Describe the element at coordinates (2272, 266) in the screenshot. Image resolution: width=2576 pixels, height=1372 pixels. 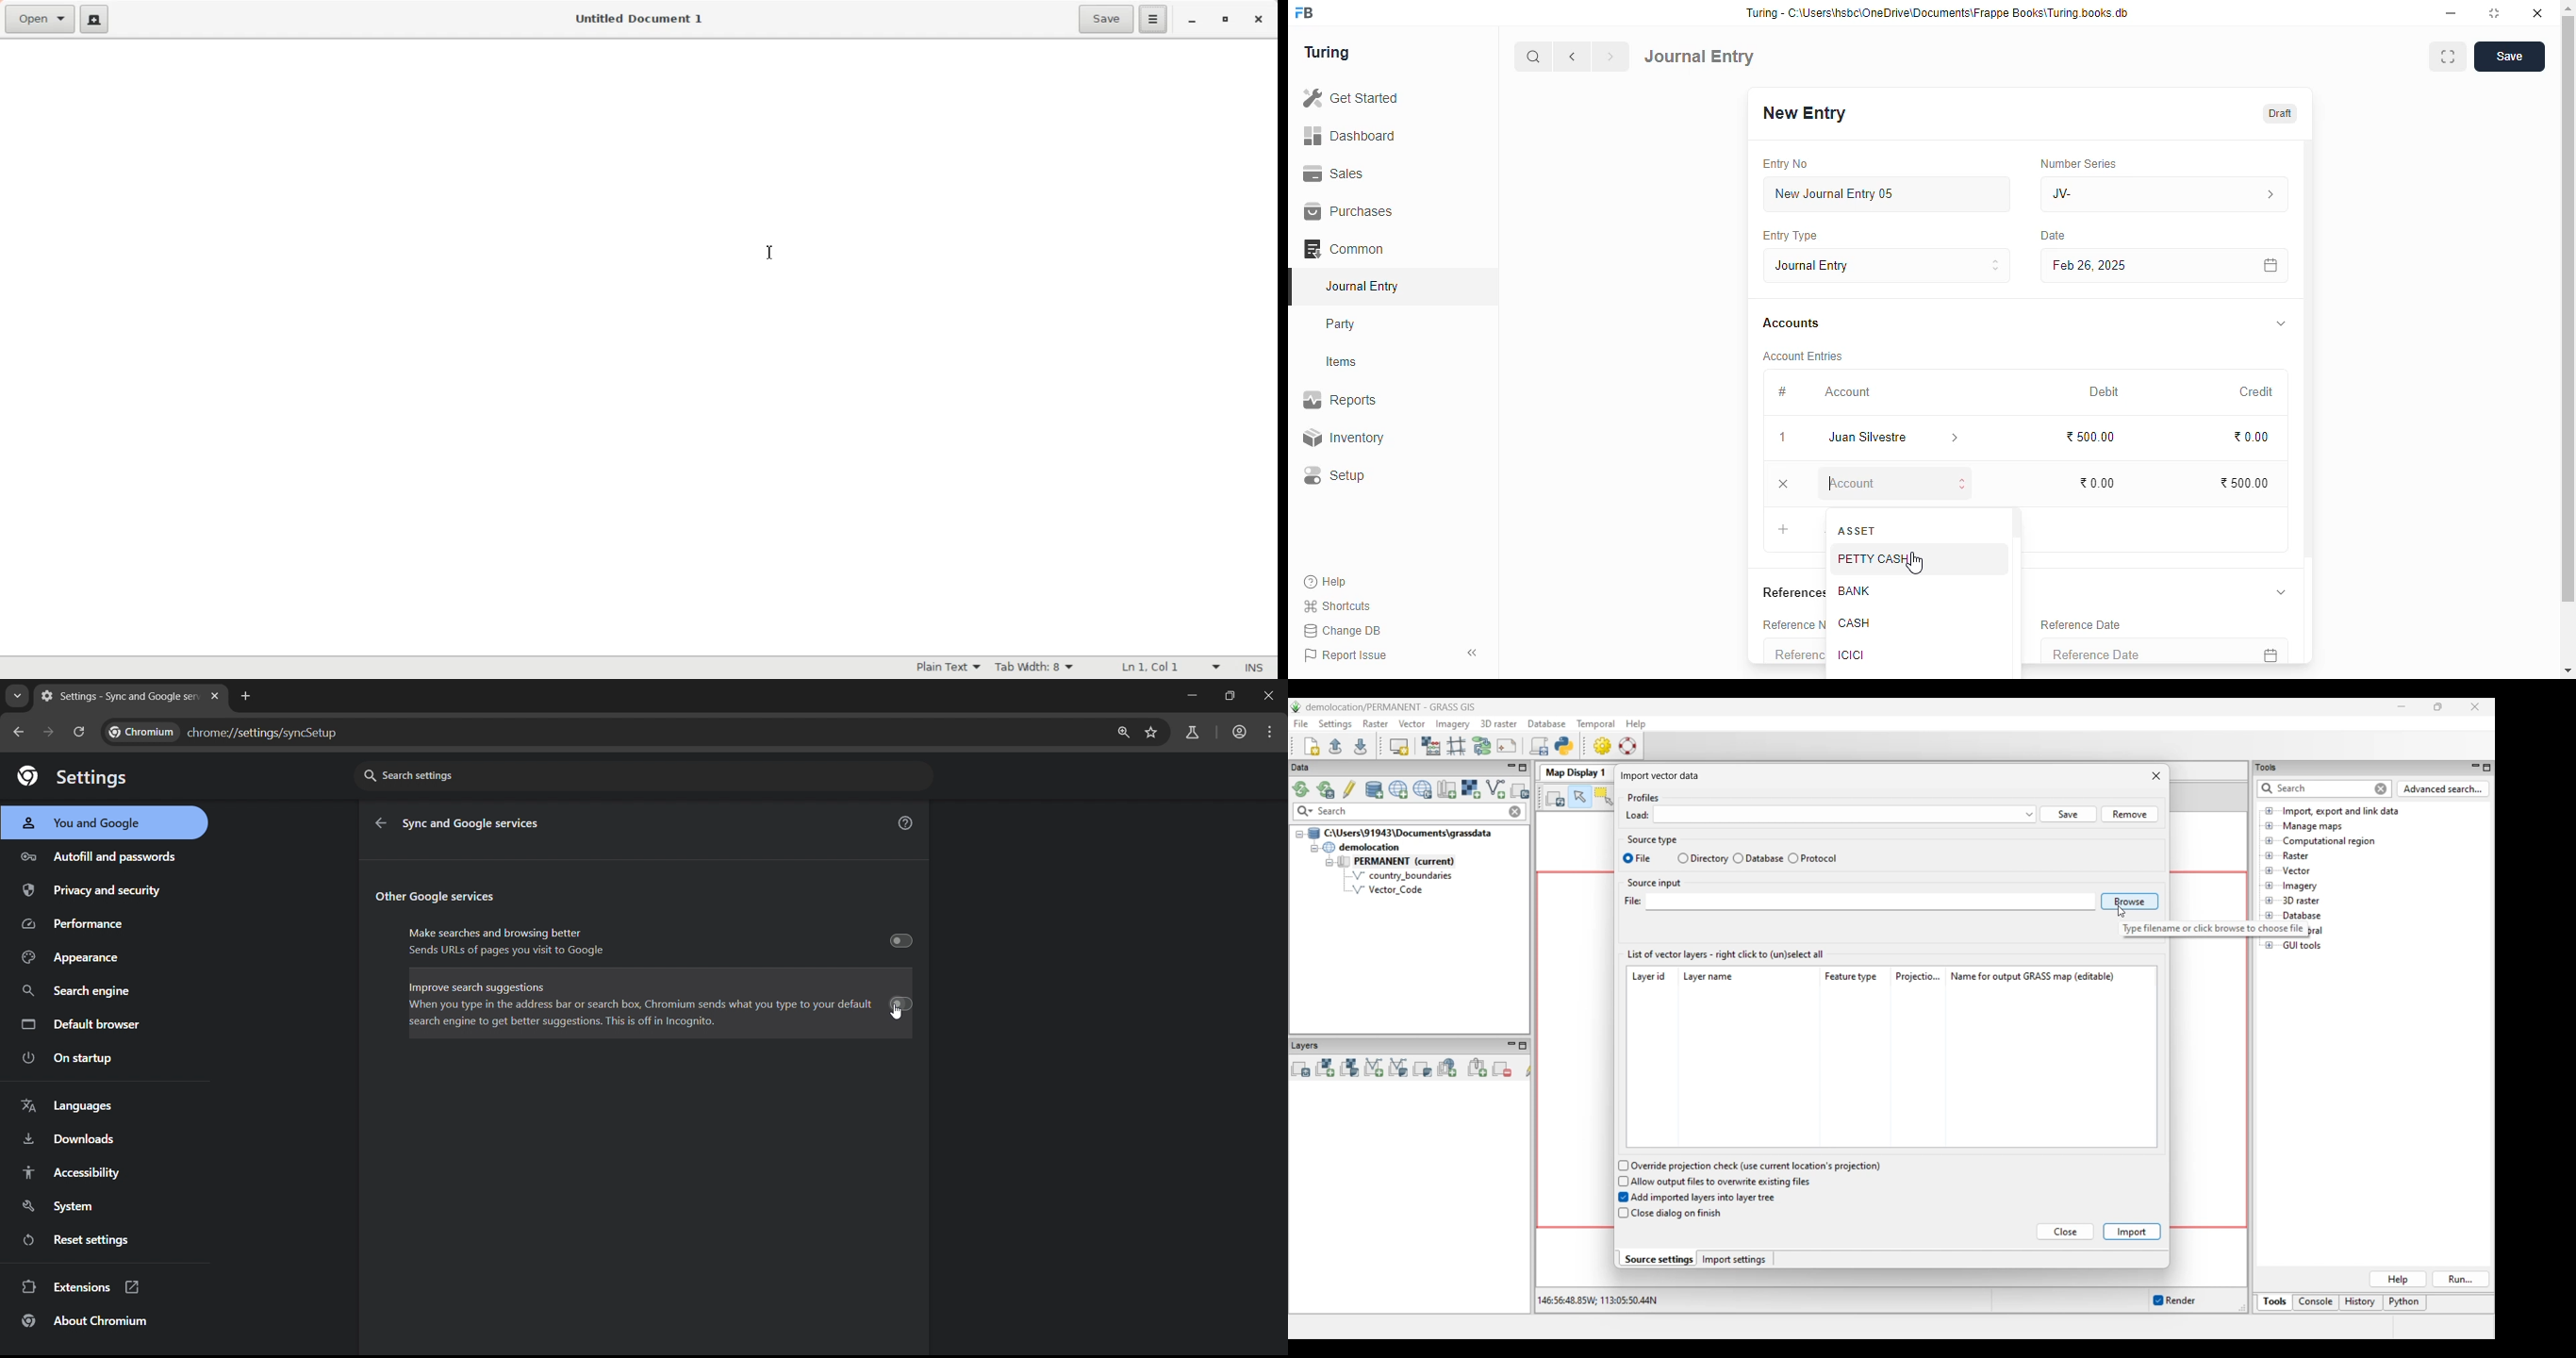
I see `calendar icon` at that location.